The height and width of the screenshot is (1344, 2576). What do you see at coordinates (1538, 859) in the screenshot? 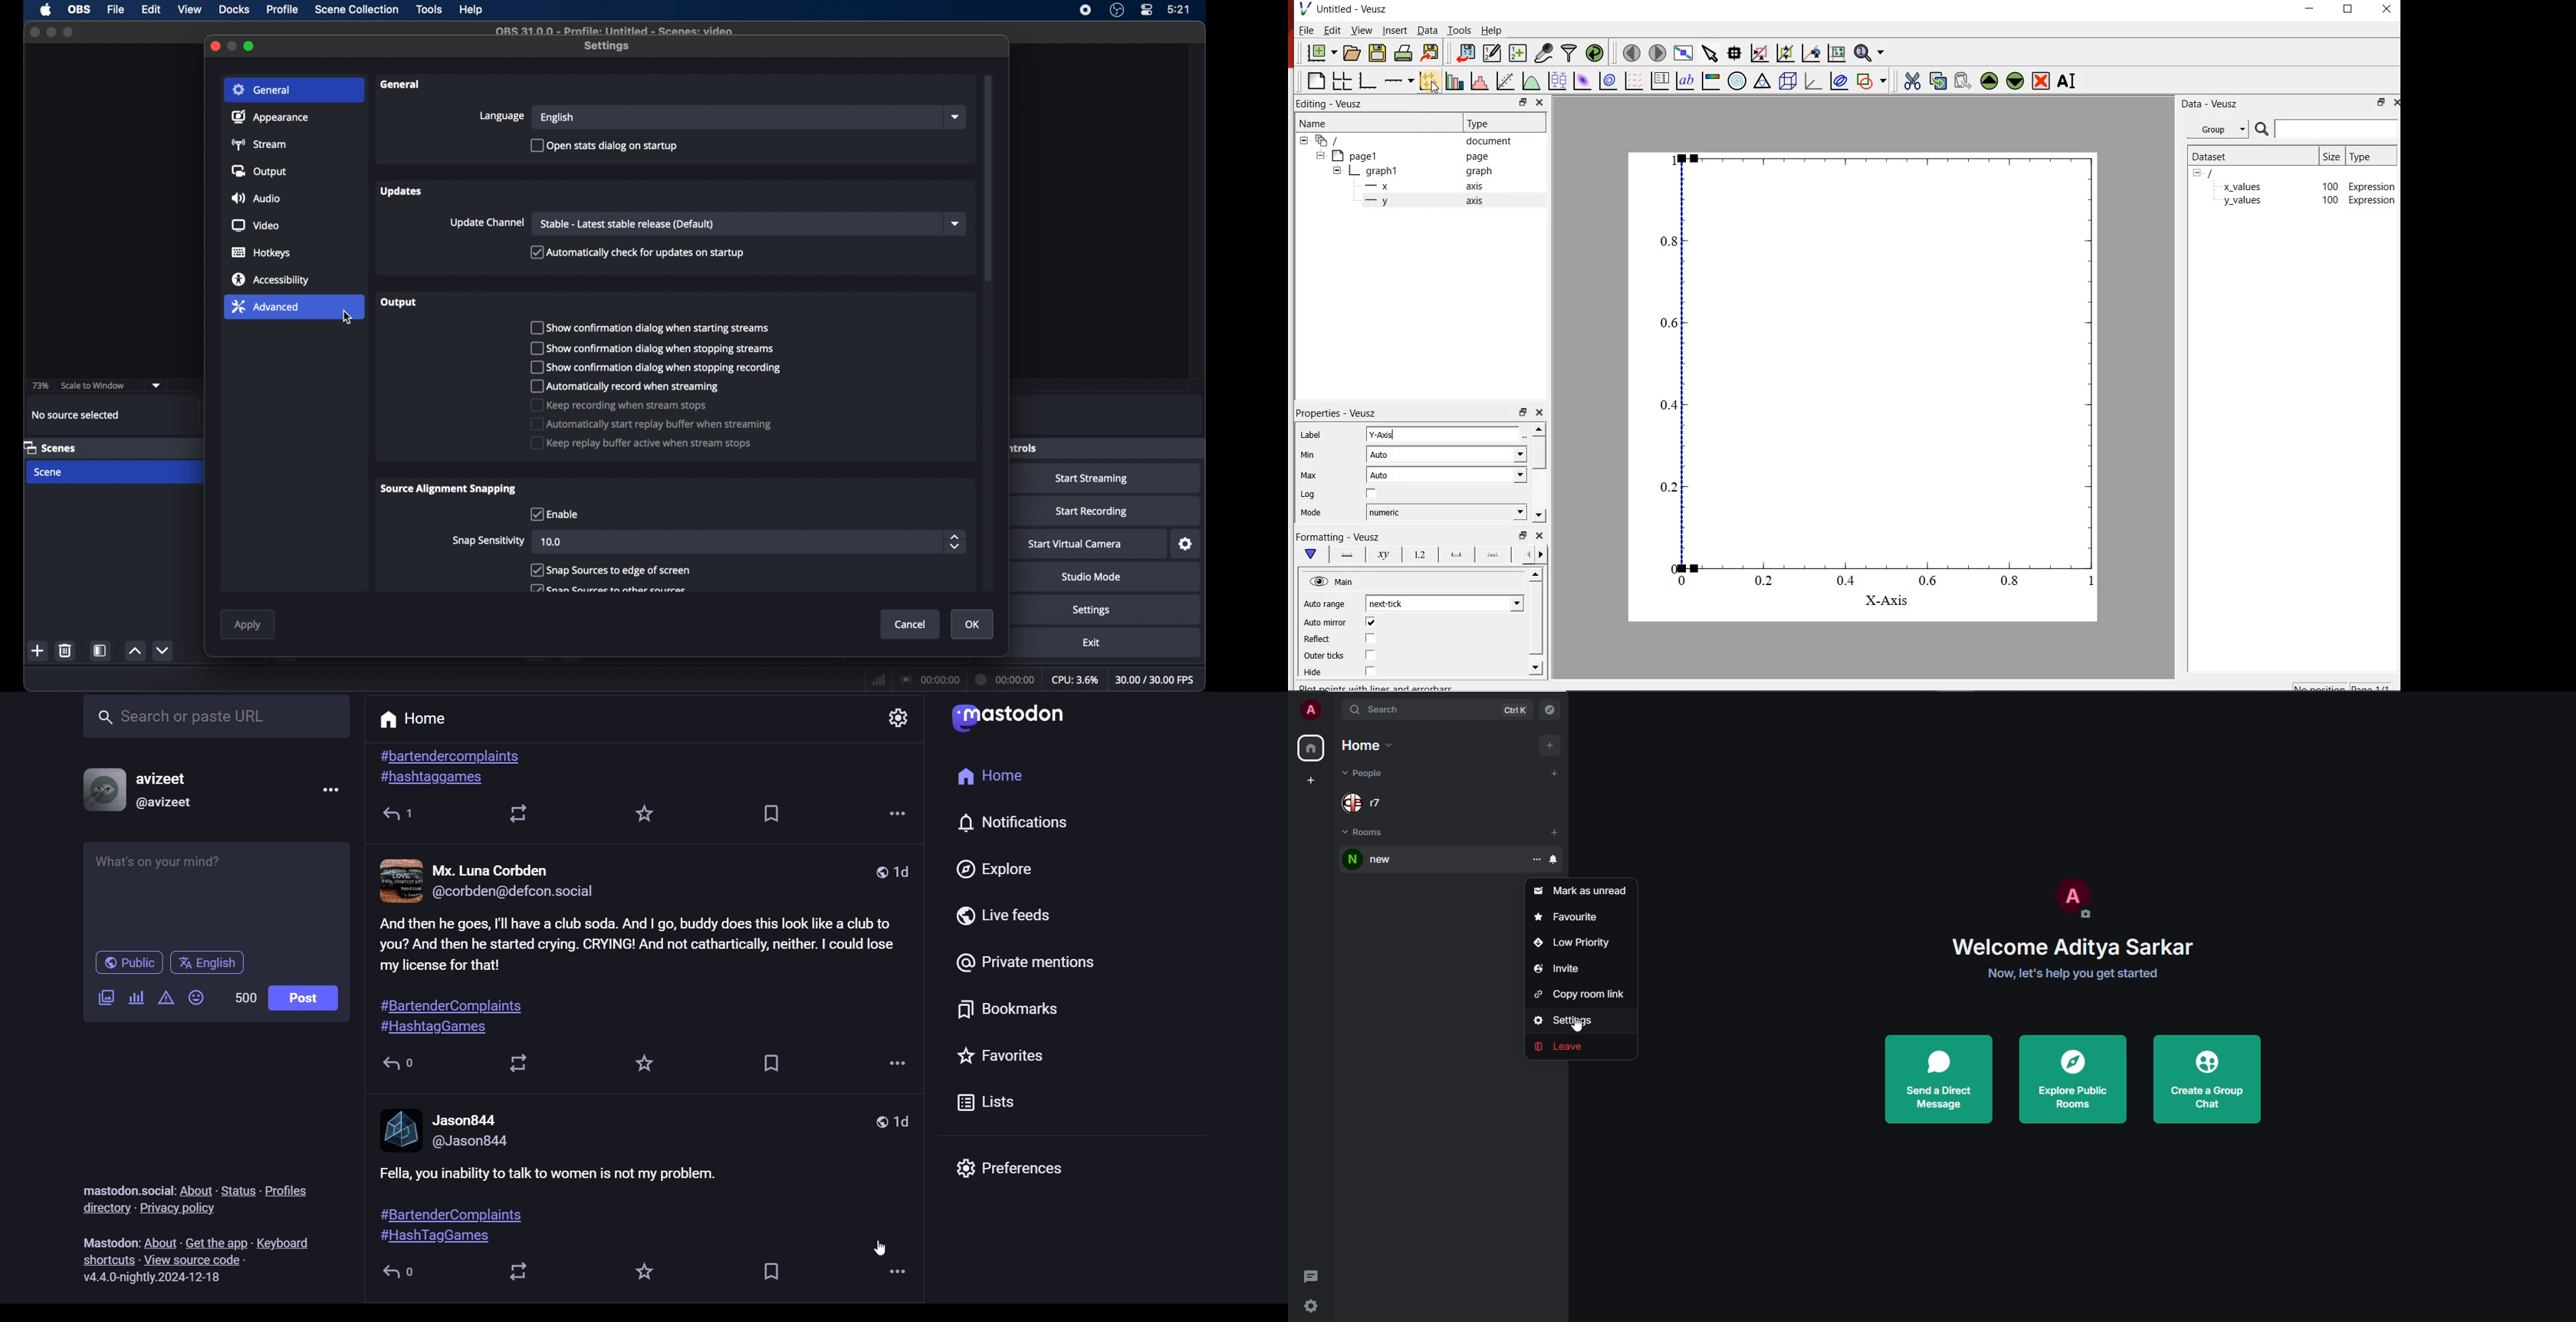
I see `room options` at bounding box center [1538, 859].